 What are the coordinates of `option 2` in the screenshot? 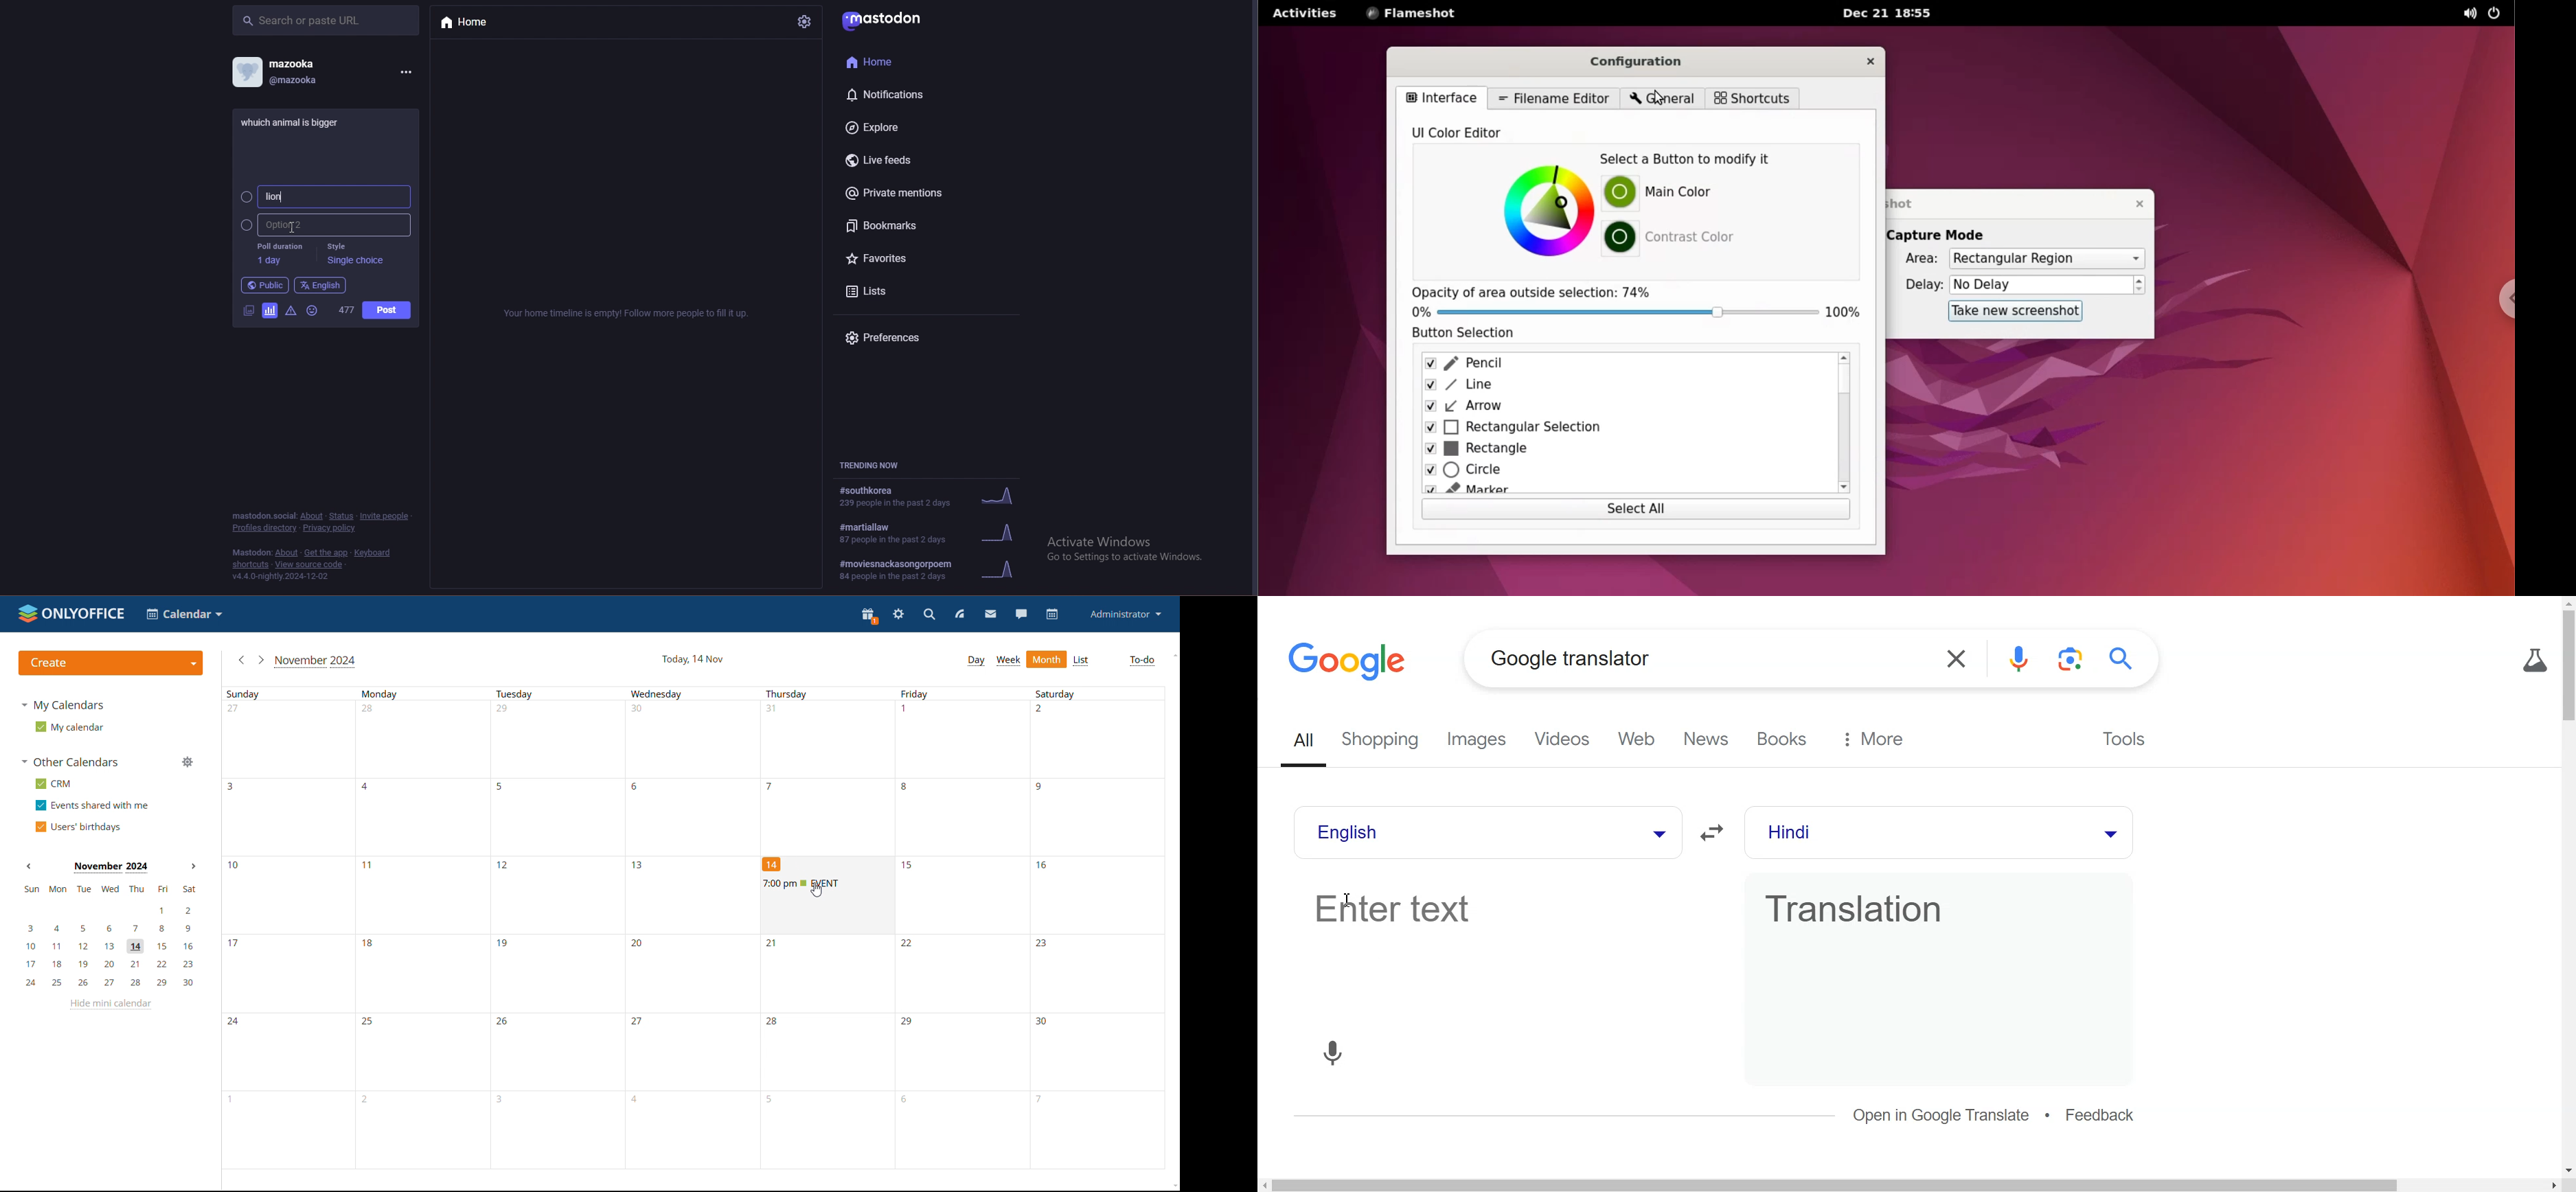 It's located at (324, 226).